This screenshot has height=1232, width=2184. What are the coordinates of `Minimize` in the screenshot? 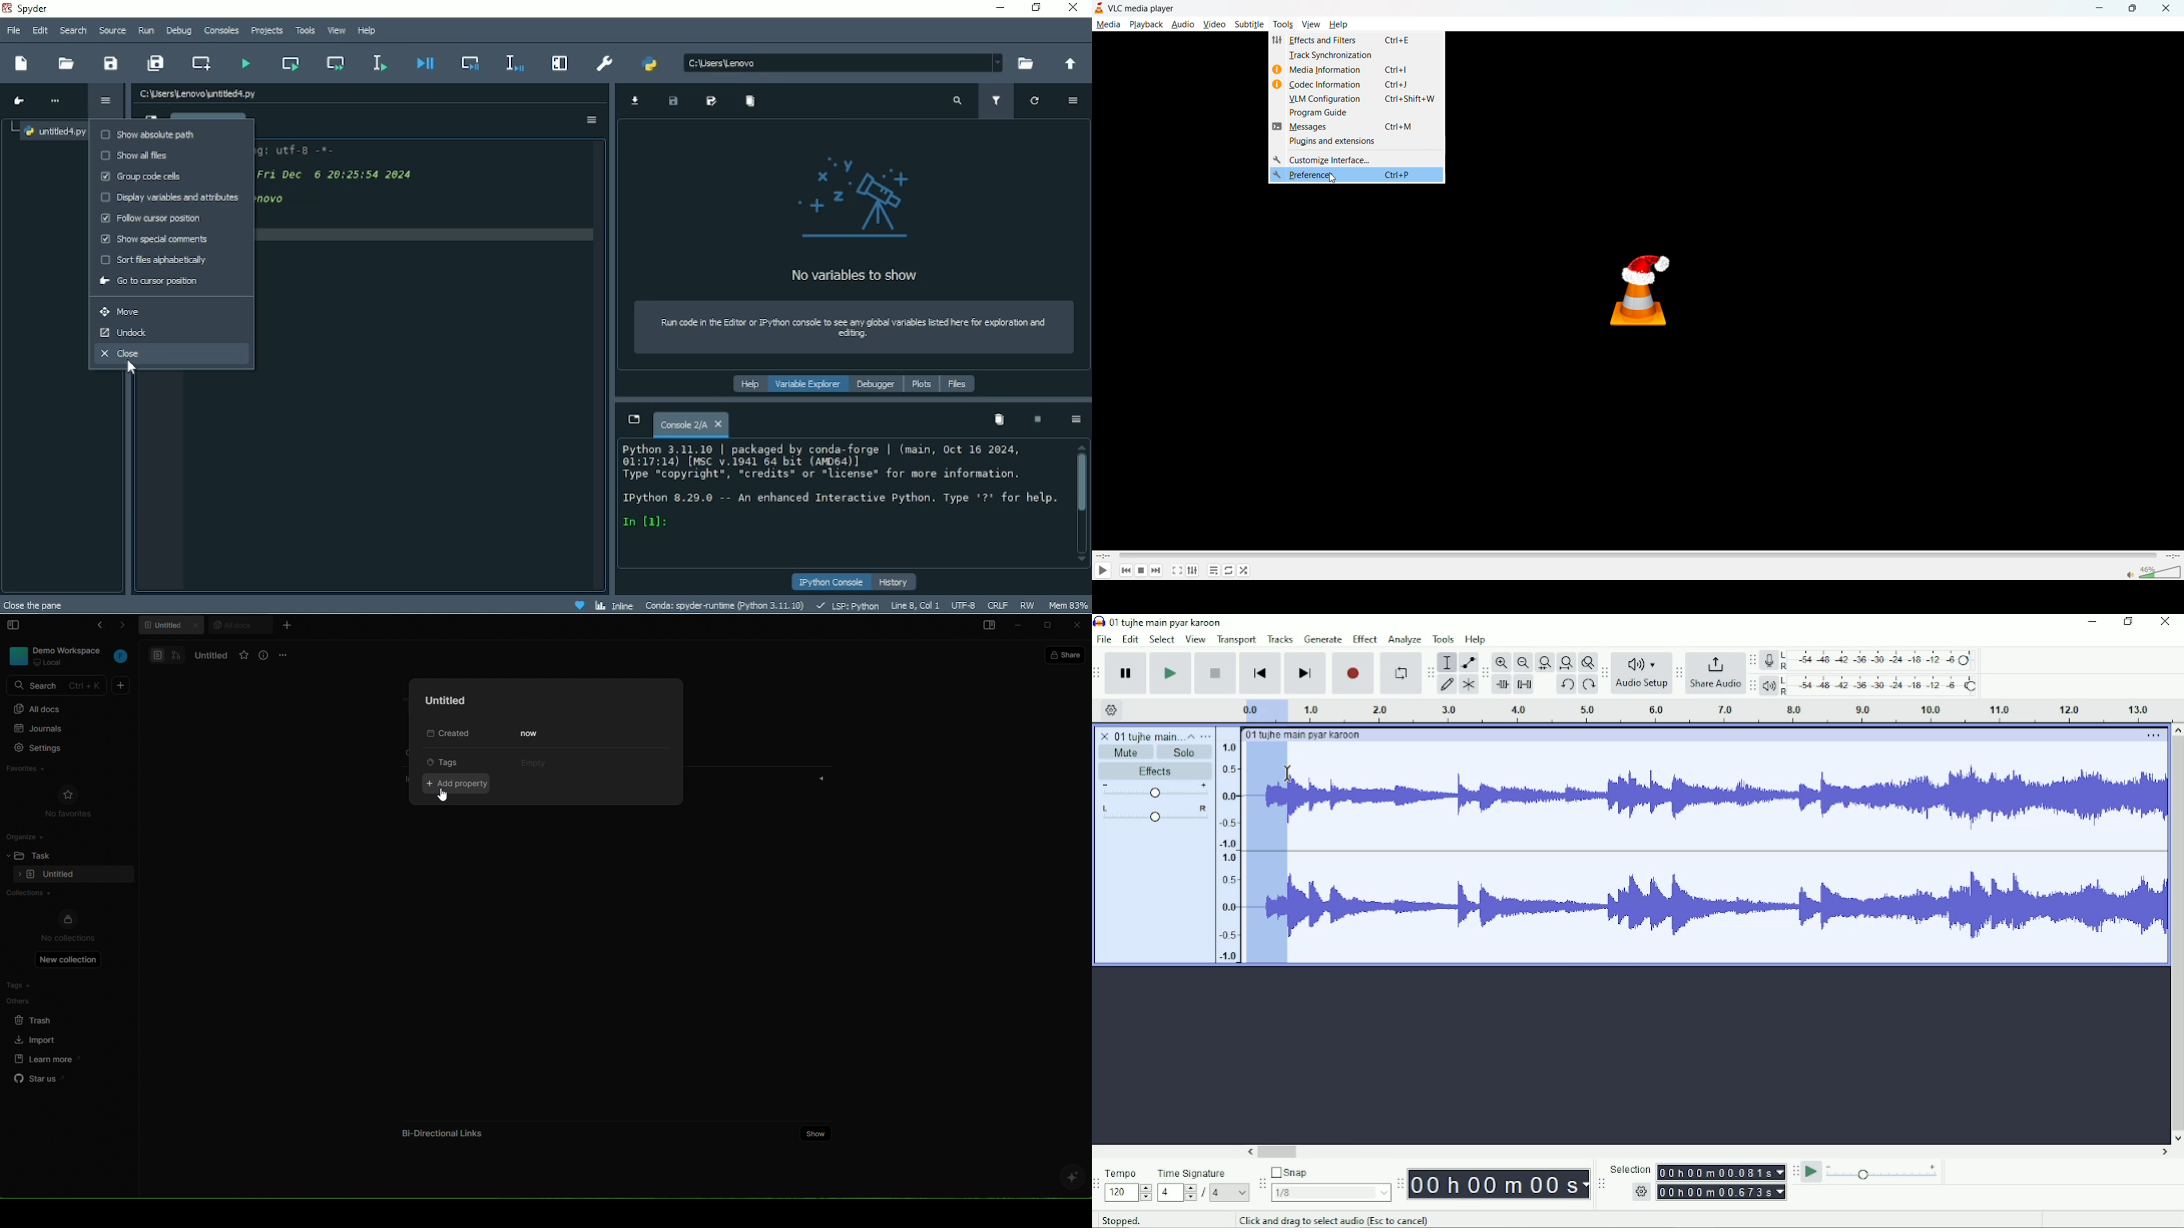 It's located at (2093, 622).